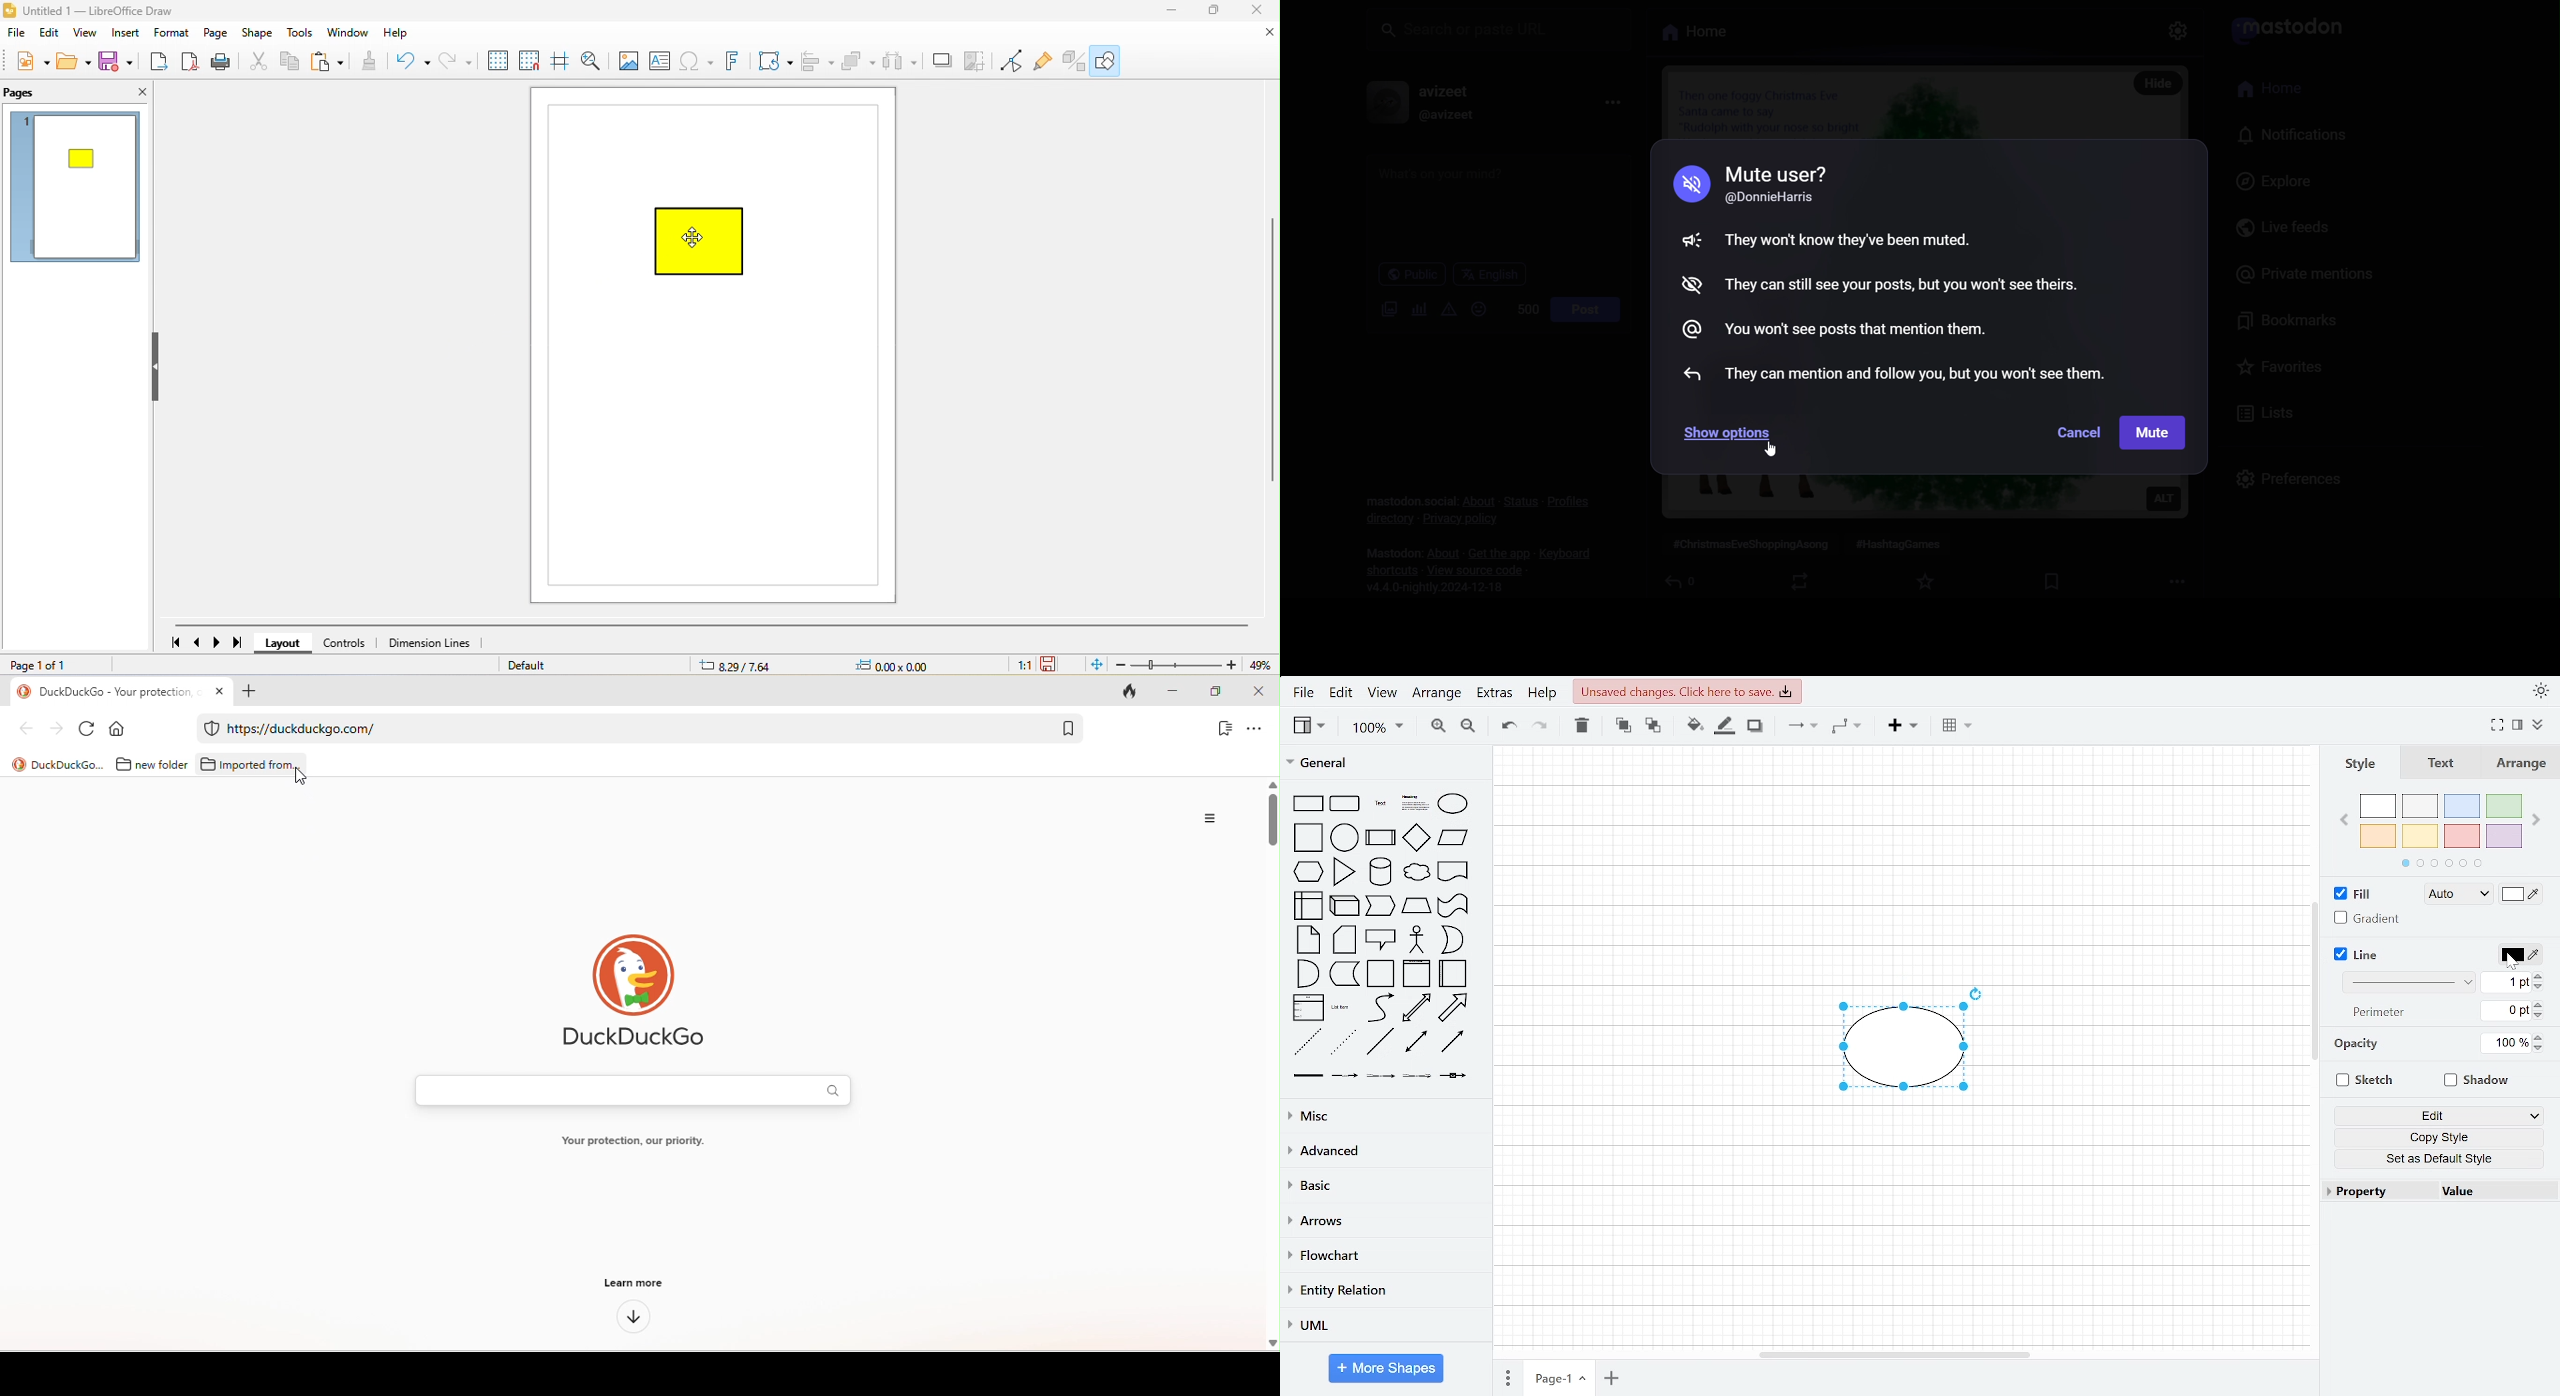 This screenshot has height=1400, width=2576. What do you see at coordinates (1417, 1078) in the screenshot?
I see `connector with 3 label` at bounding box center [1417, 1078].